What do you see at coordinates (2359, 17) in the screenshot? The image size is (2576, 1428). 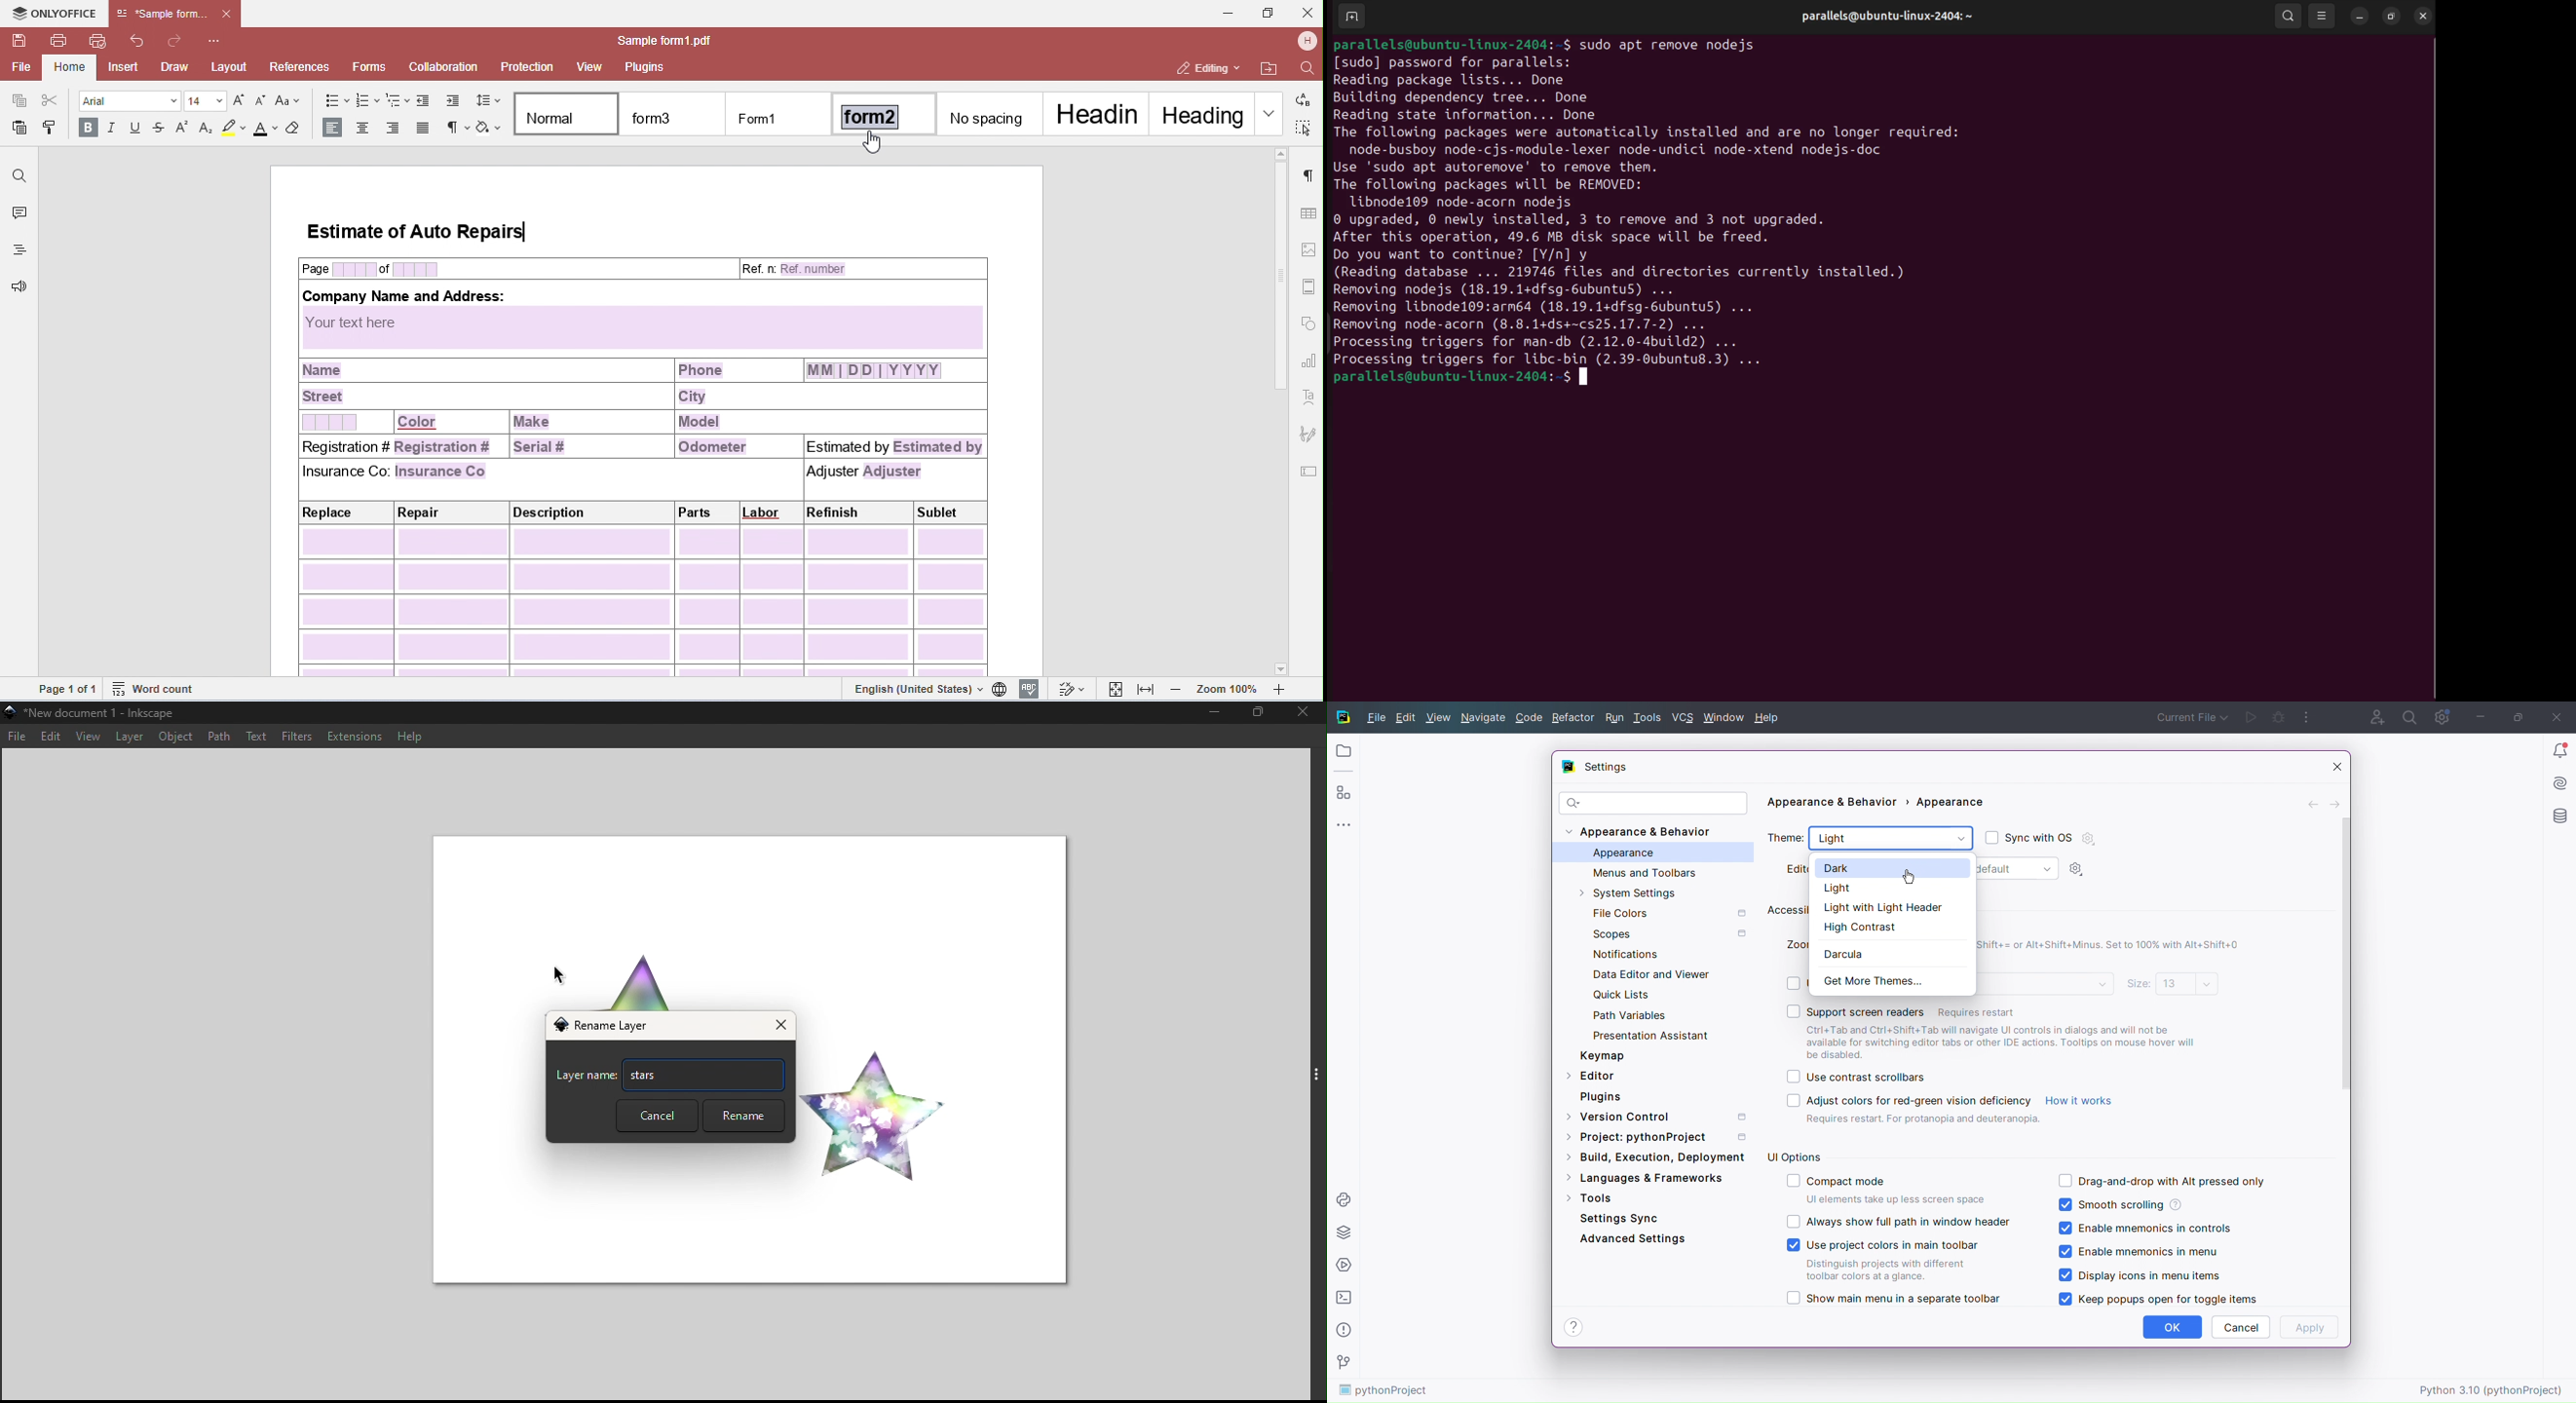 I see `minimize` at bounding box center [2359, 17].